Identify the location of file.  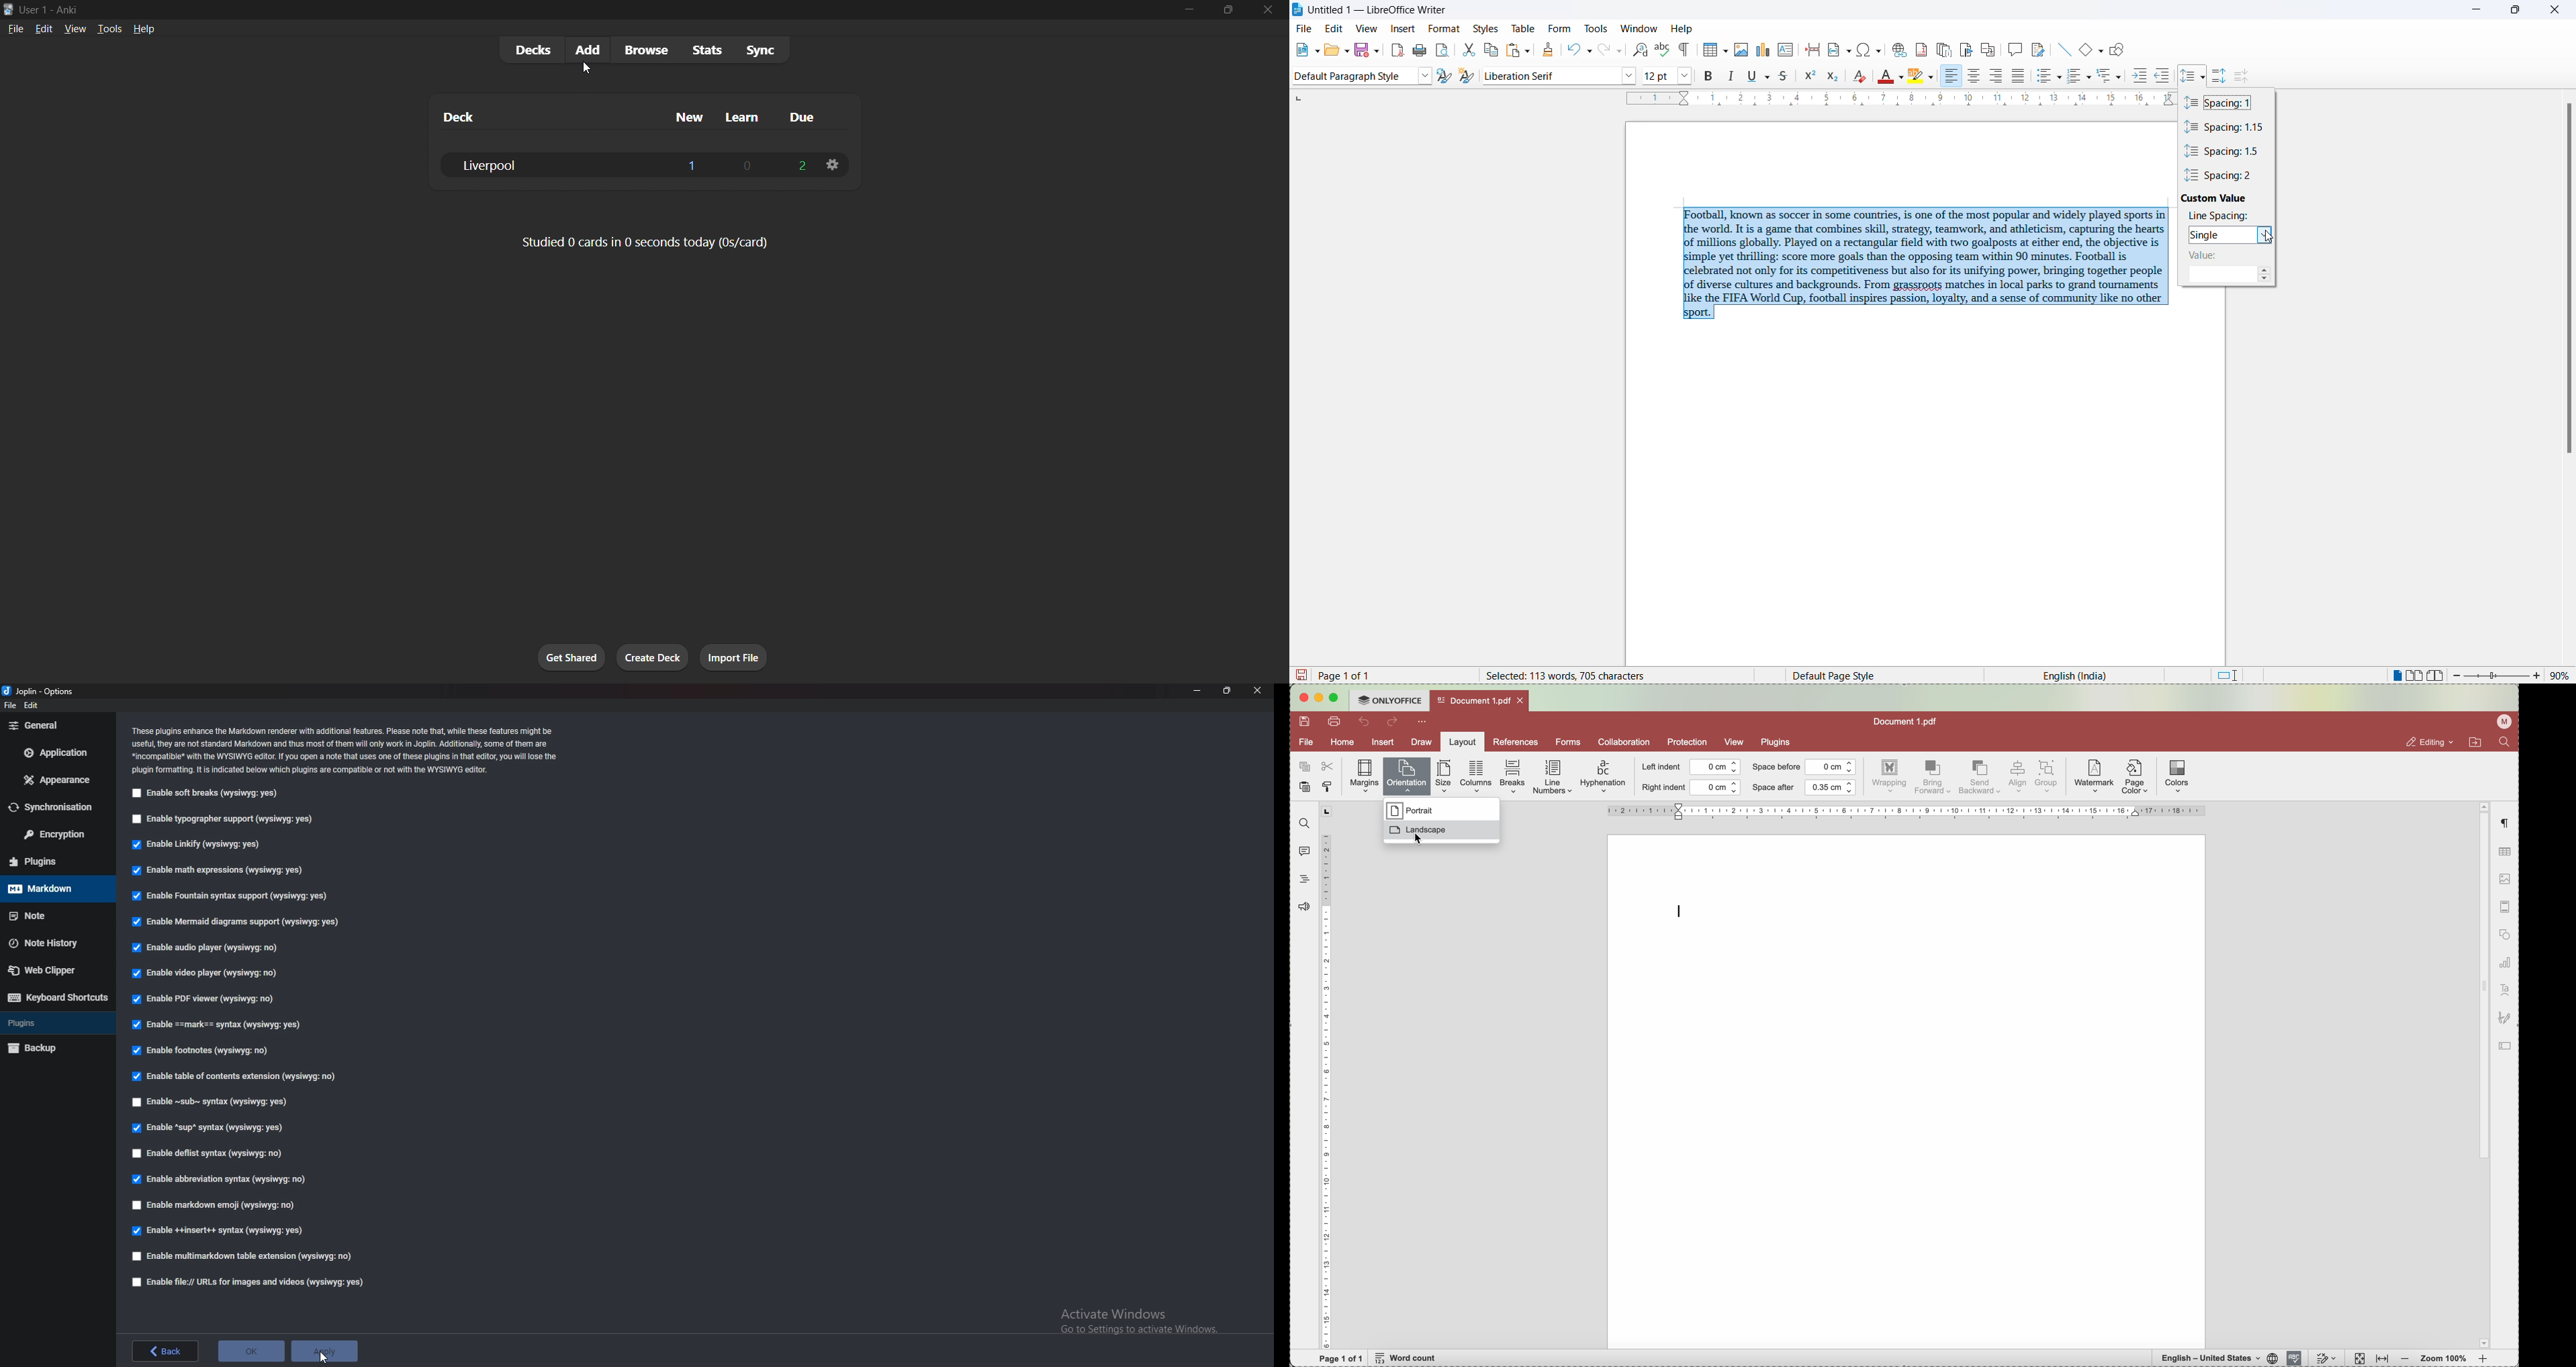
(11, 705).